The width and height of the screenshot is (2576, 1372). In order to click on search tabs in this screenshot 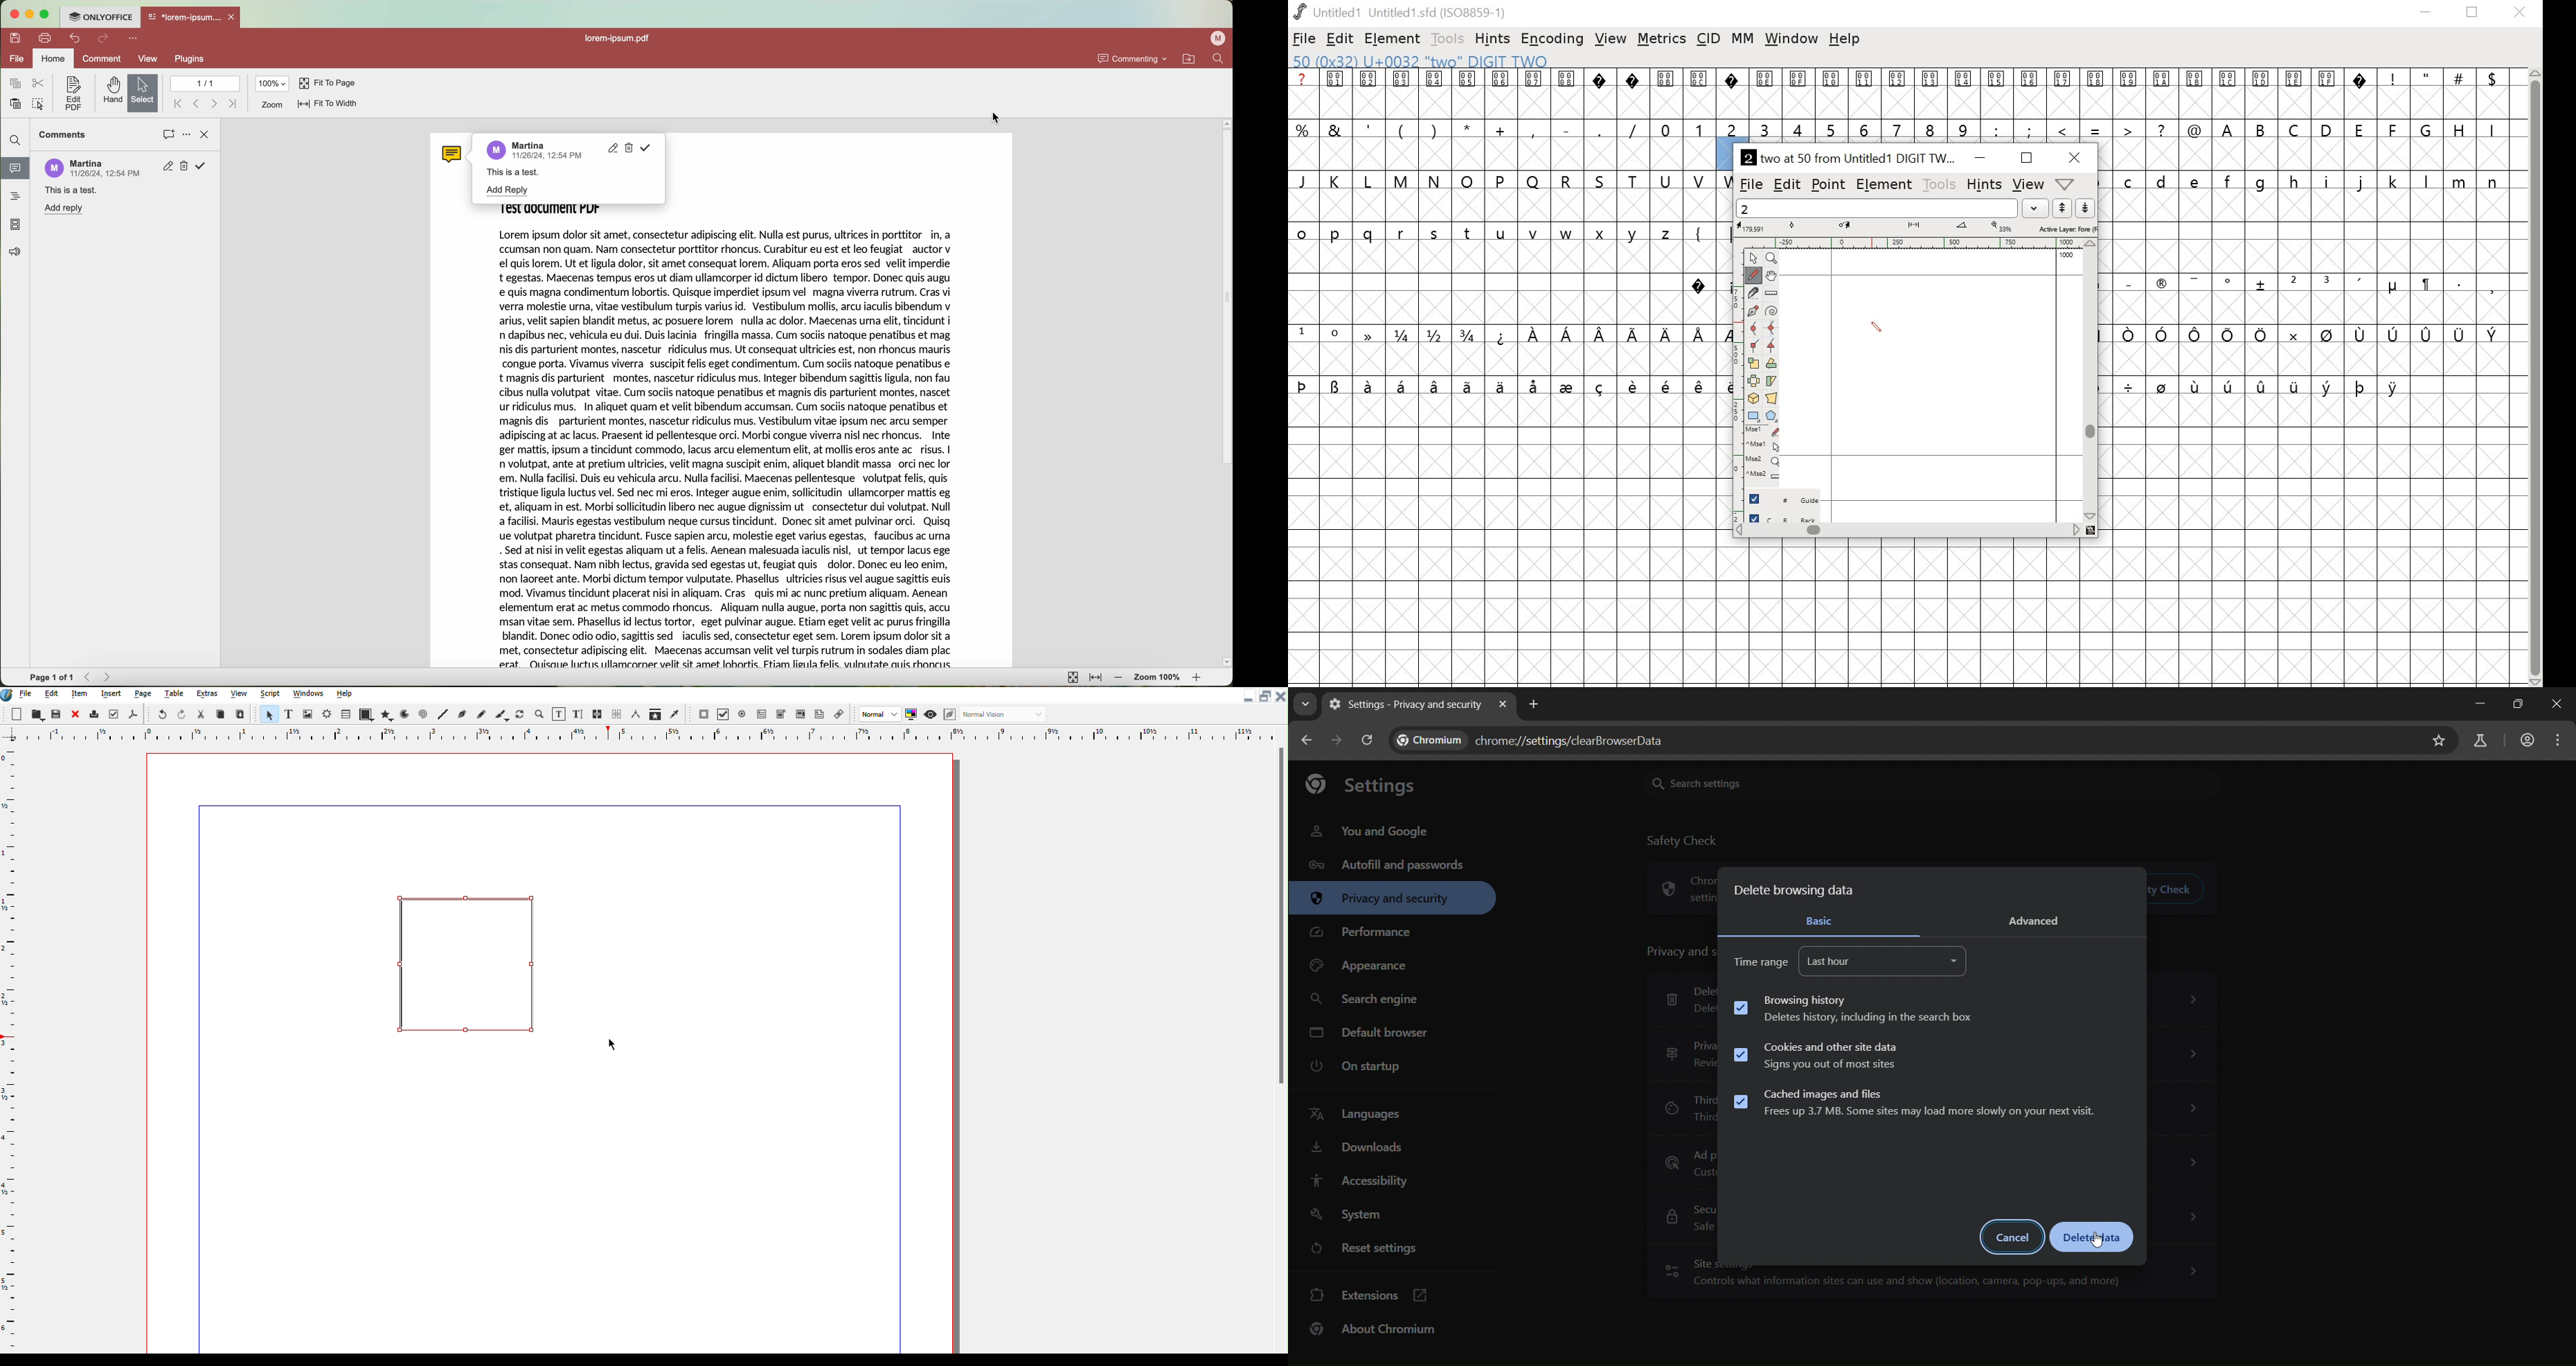, I will do `click(1307, 704)`.